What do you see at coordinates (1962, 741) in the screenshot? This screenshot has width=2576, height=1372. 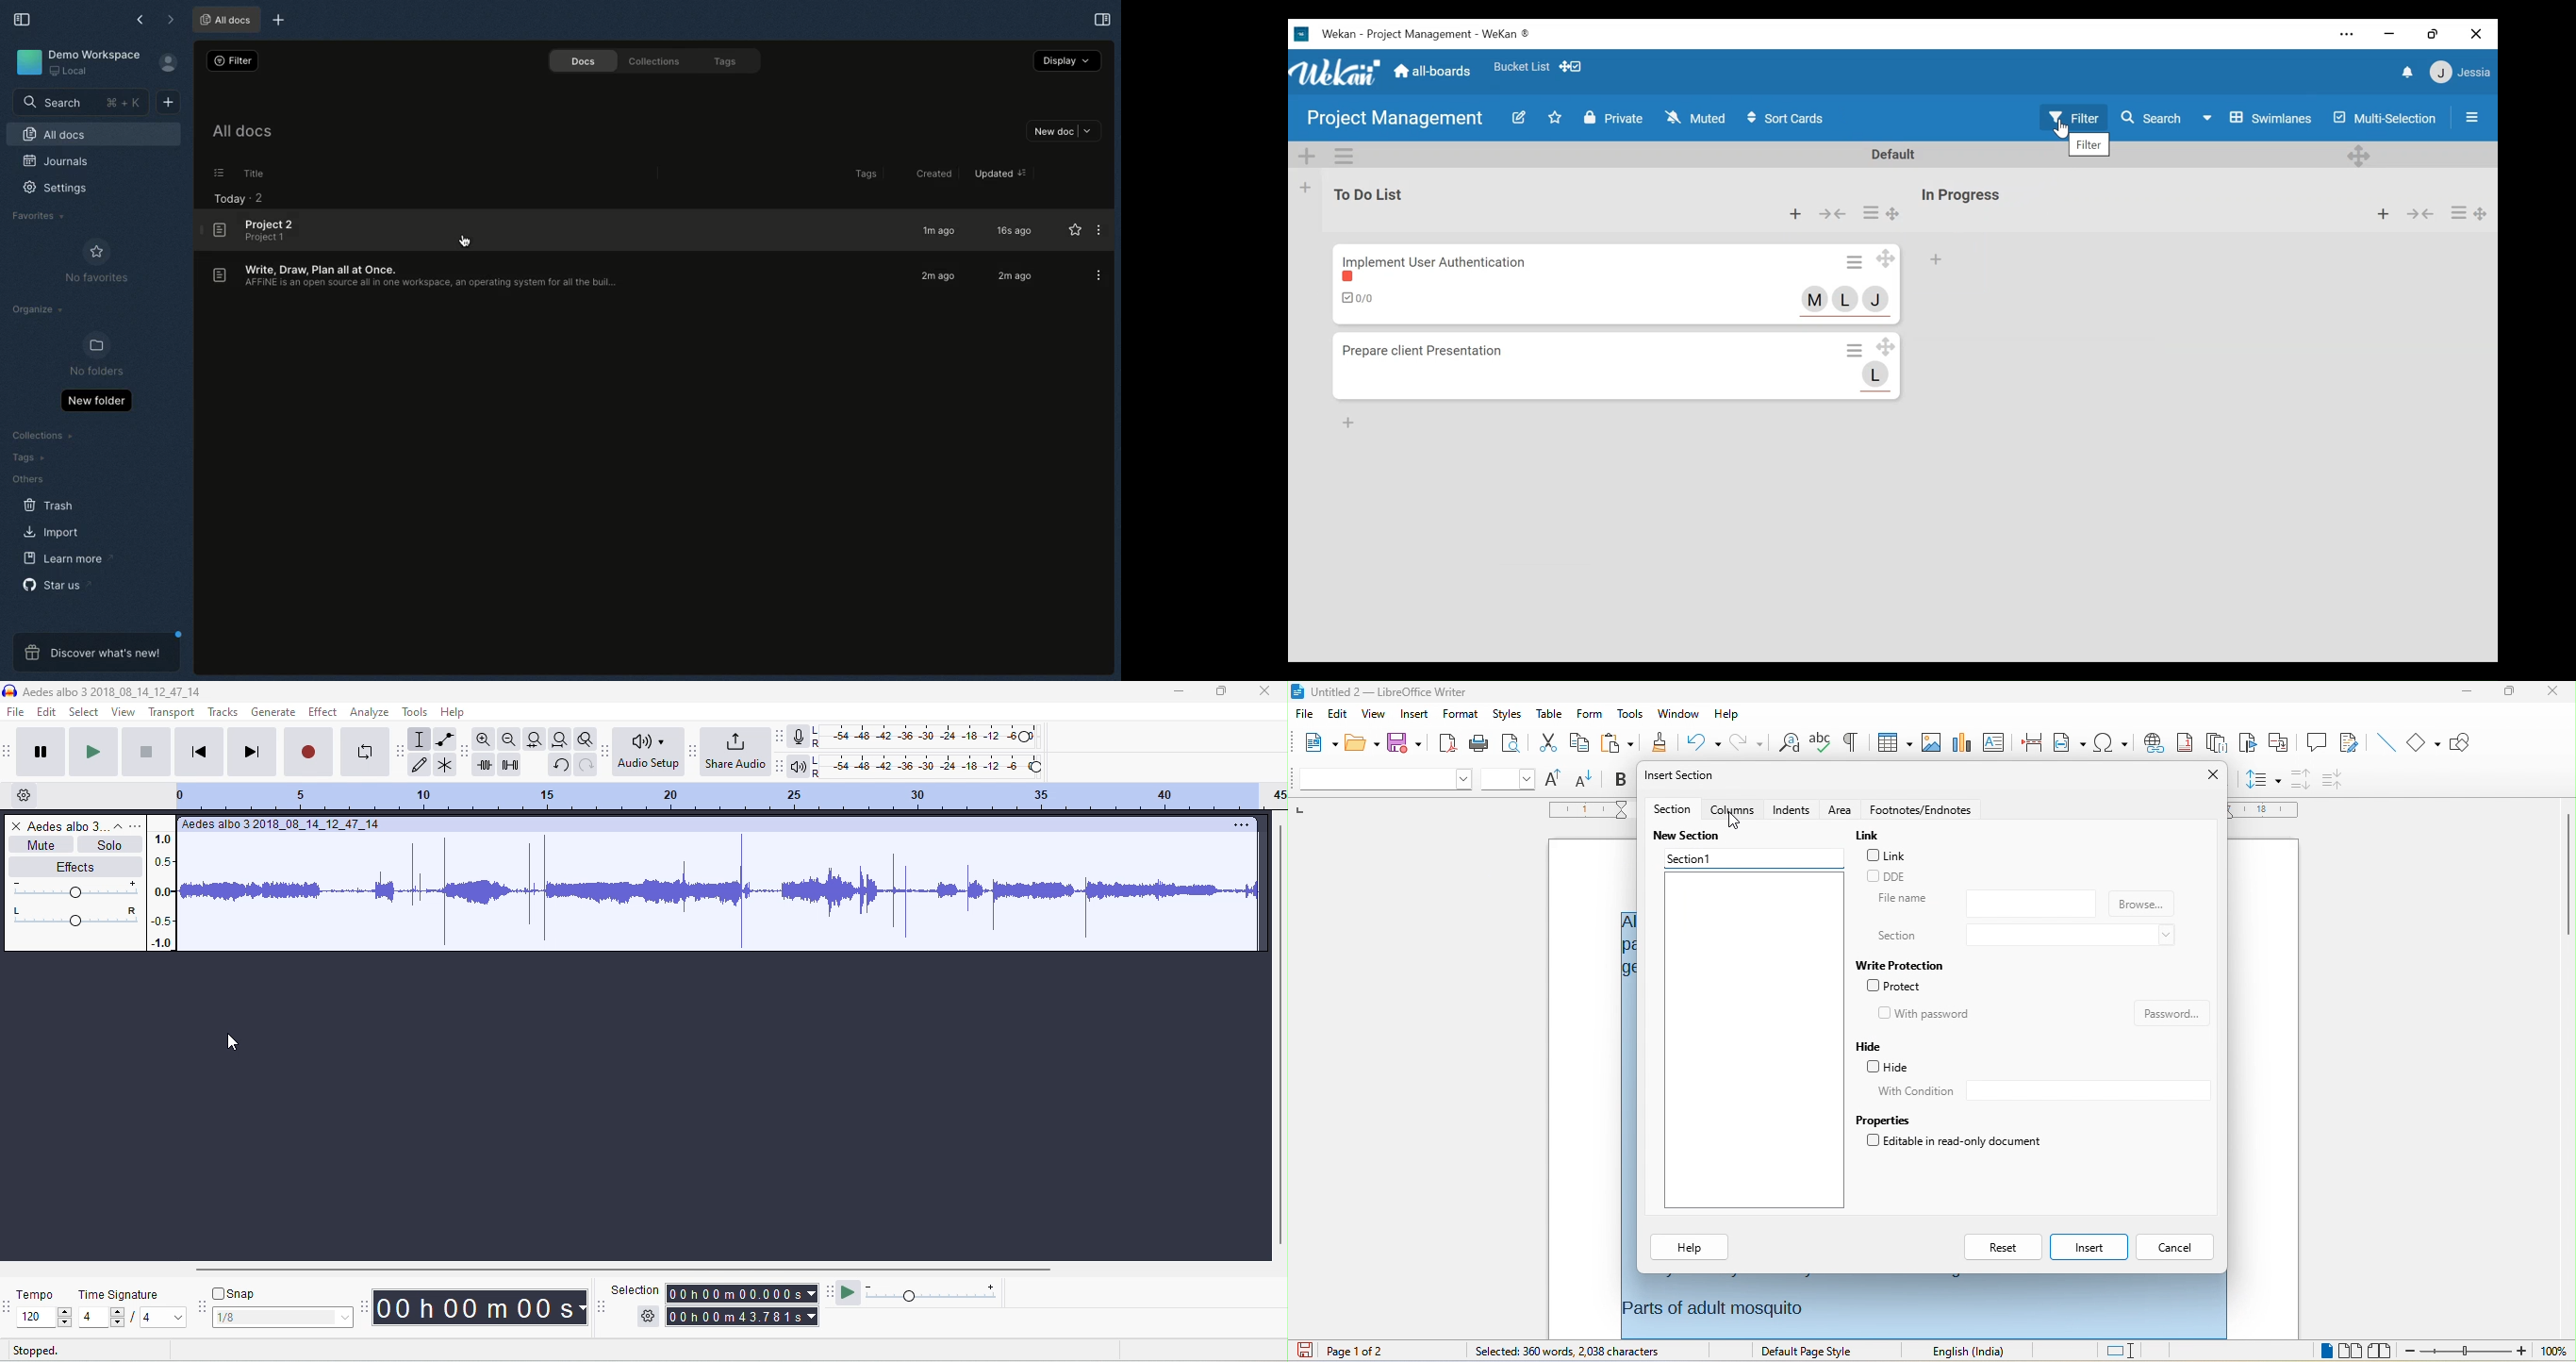 I see `chart` at bounding box center [1962, 741].